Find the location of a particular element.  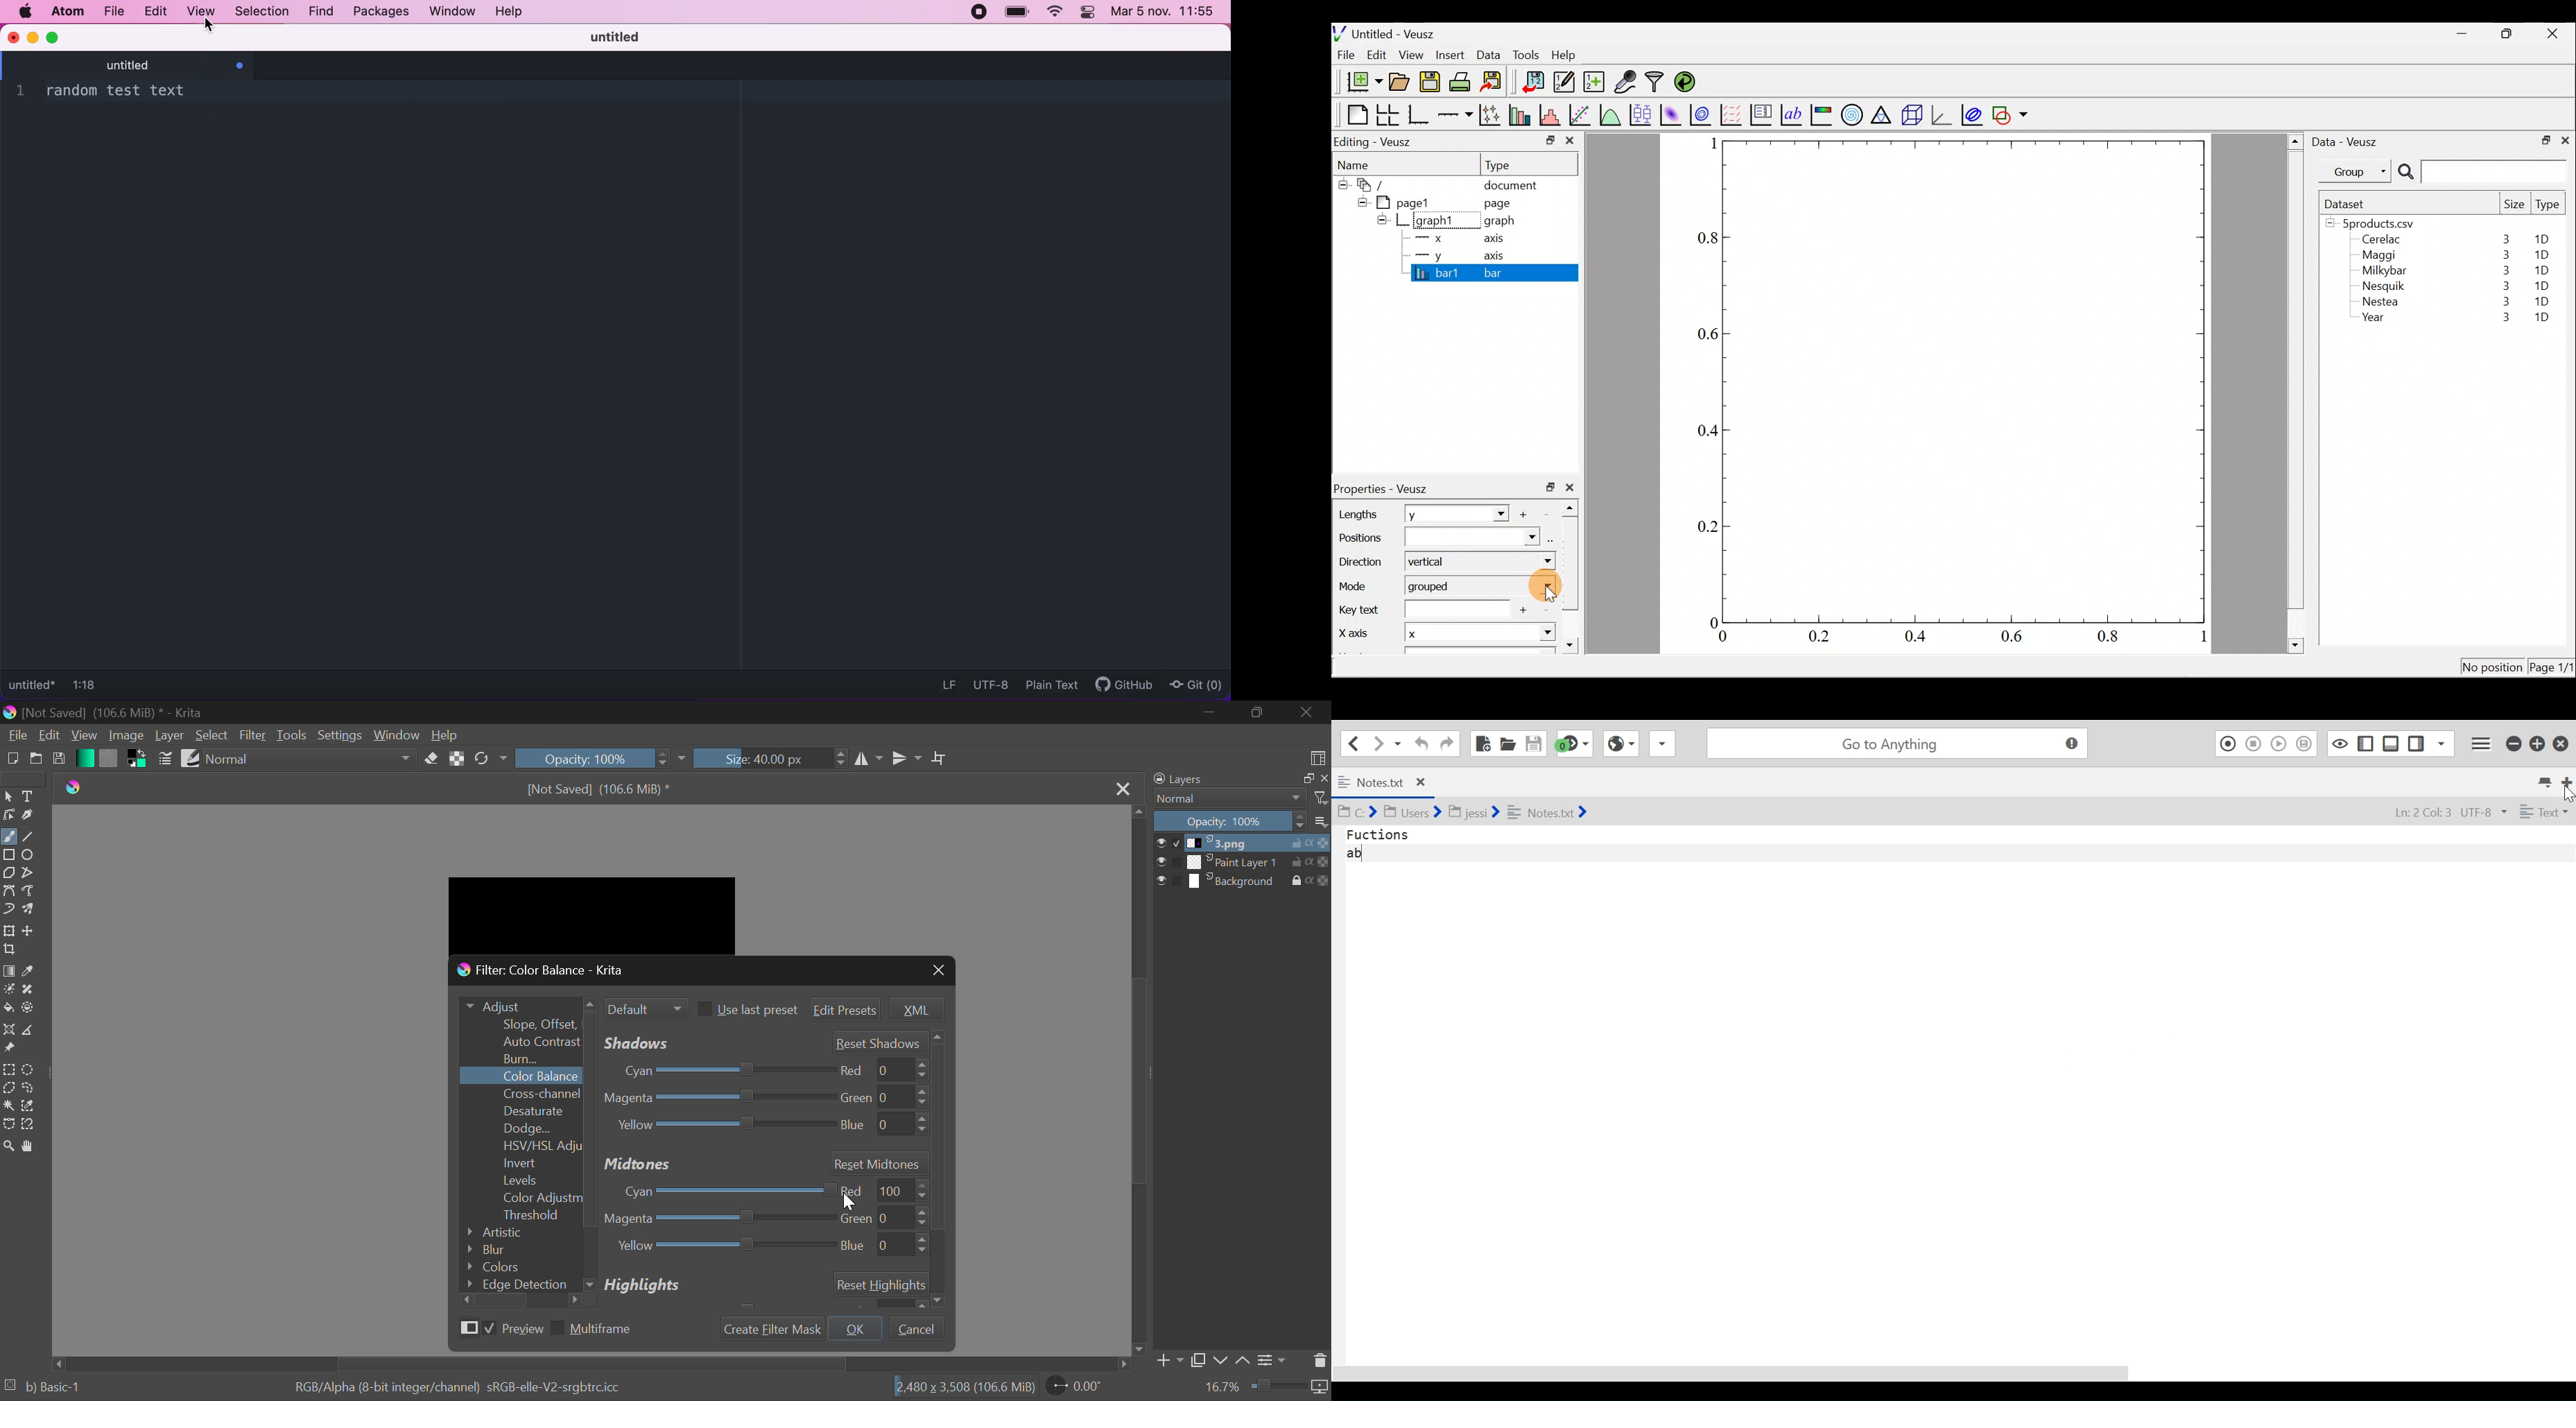

Polylines is located at coordinates (28, 875).